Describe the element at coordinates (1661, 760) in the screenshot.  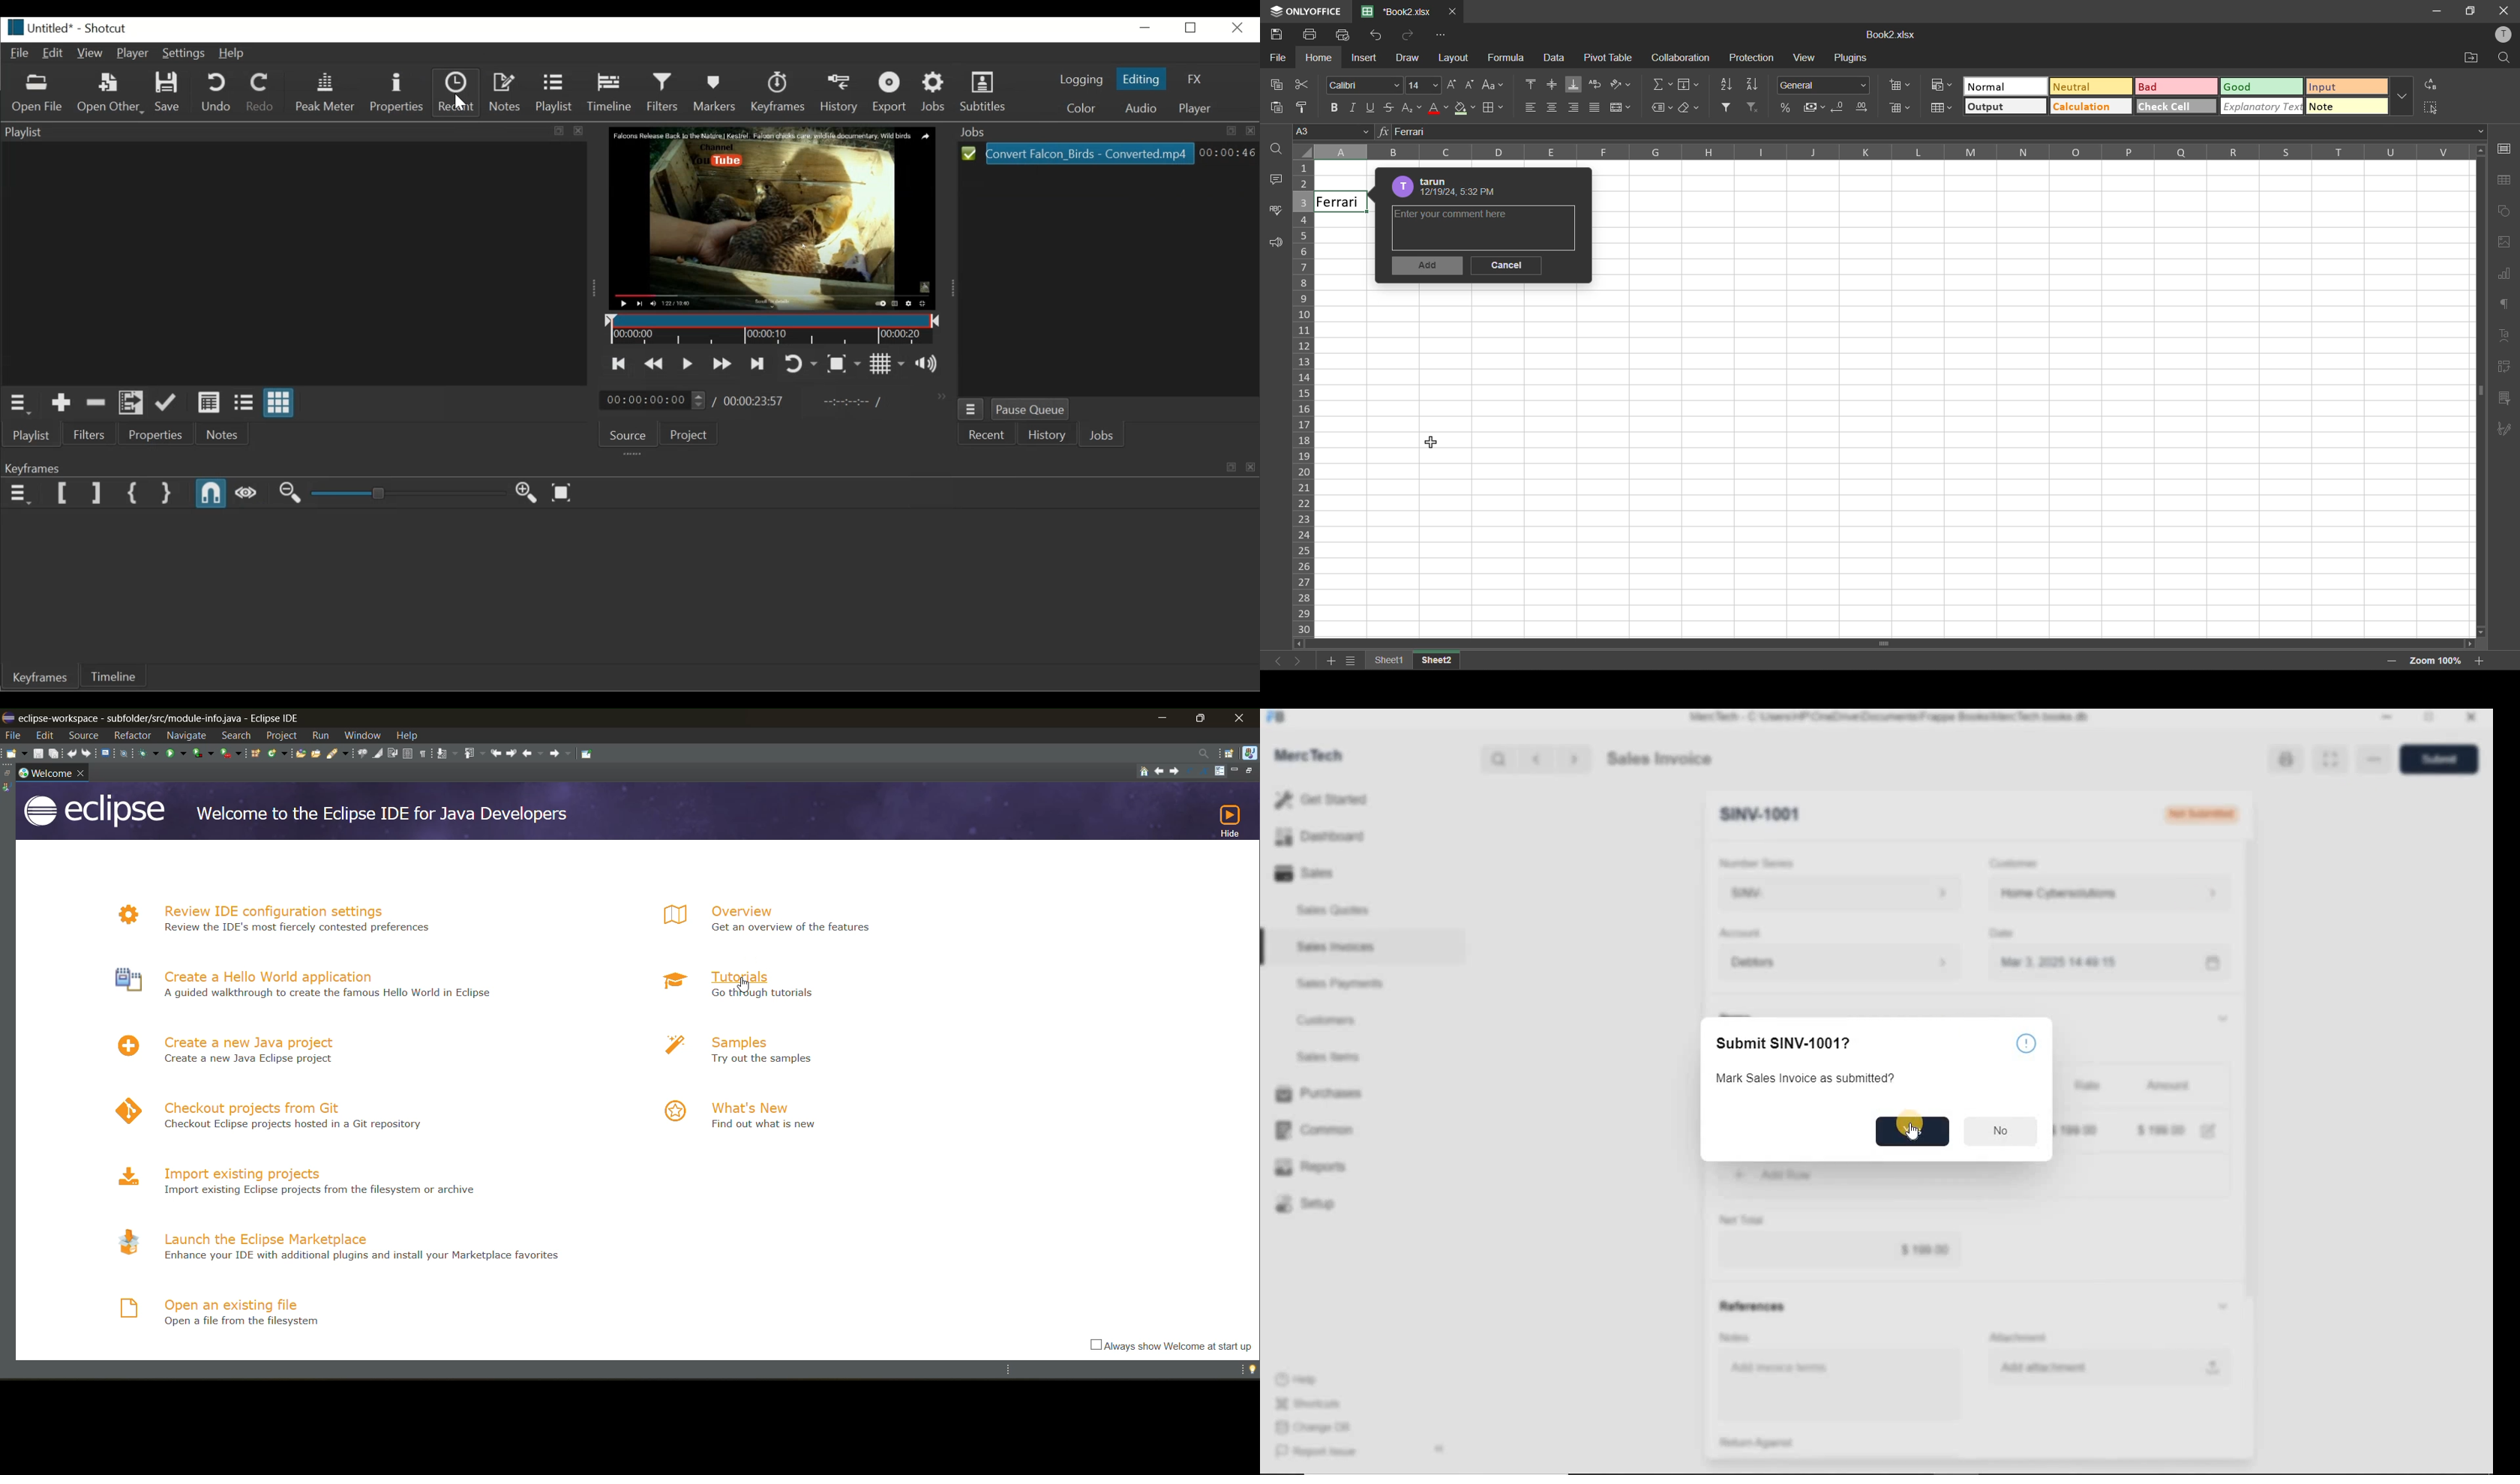
I see `Sales Invoice` at that location.